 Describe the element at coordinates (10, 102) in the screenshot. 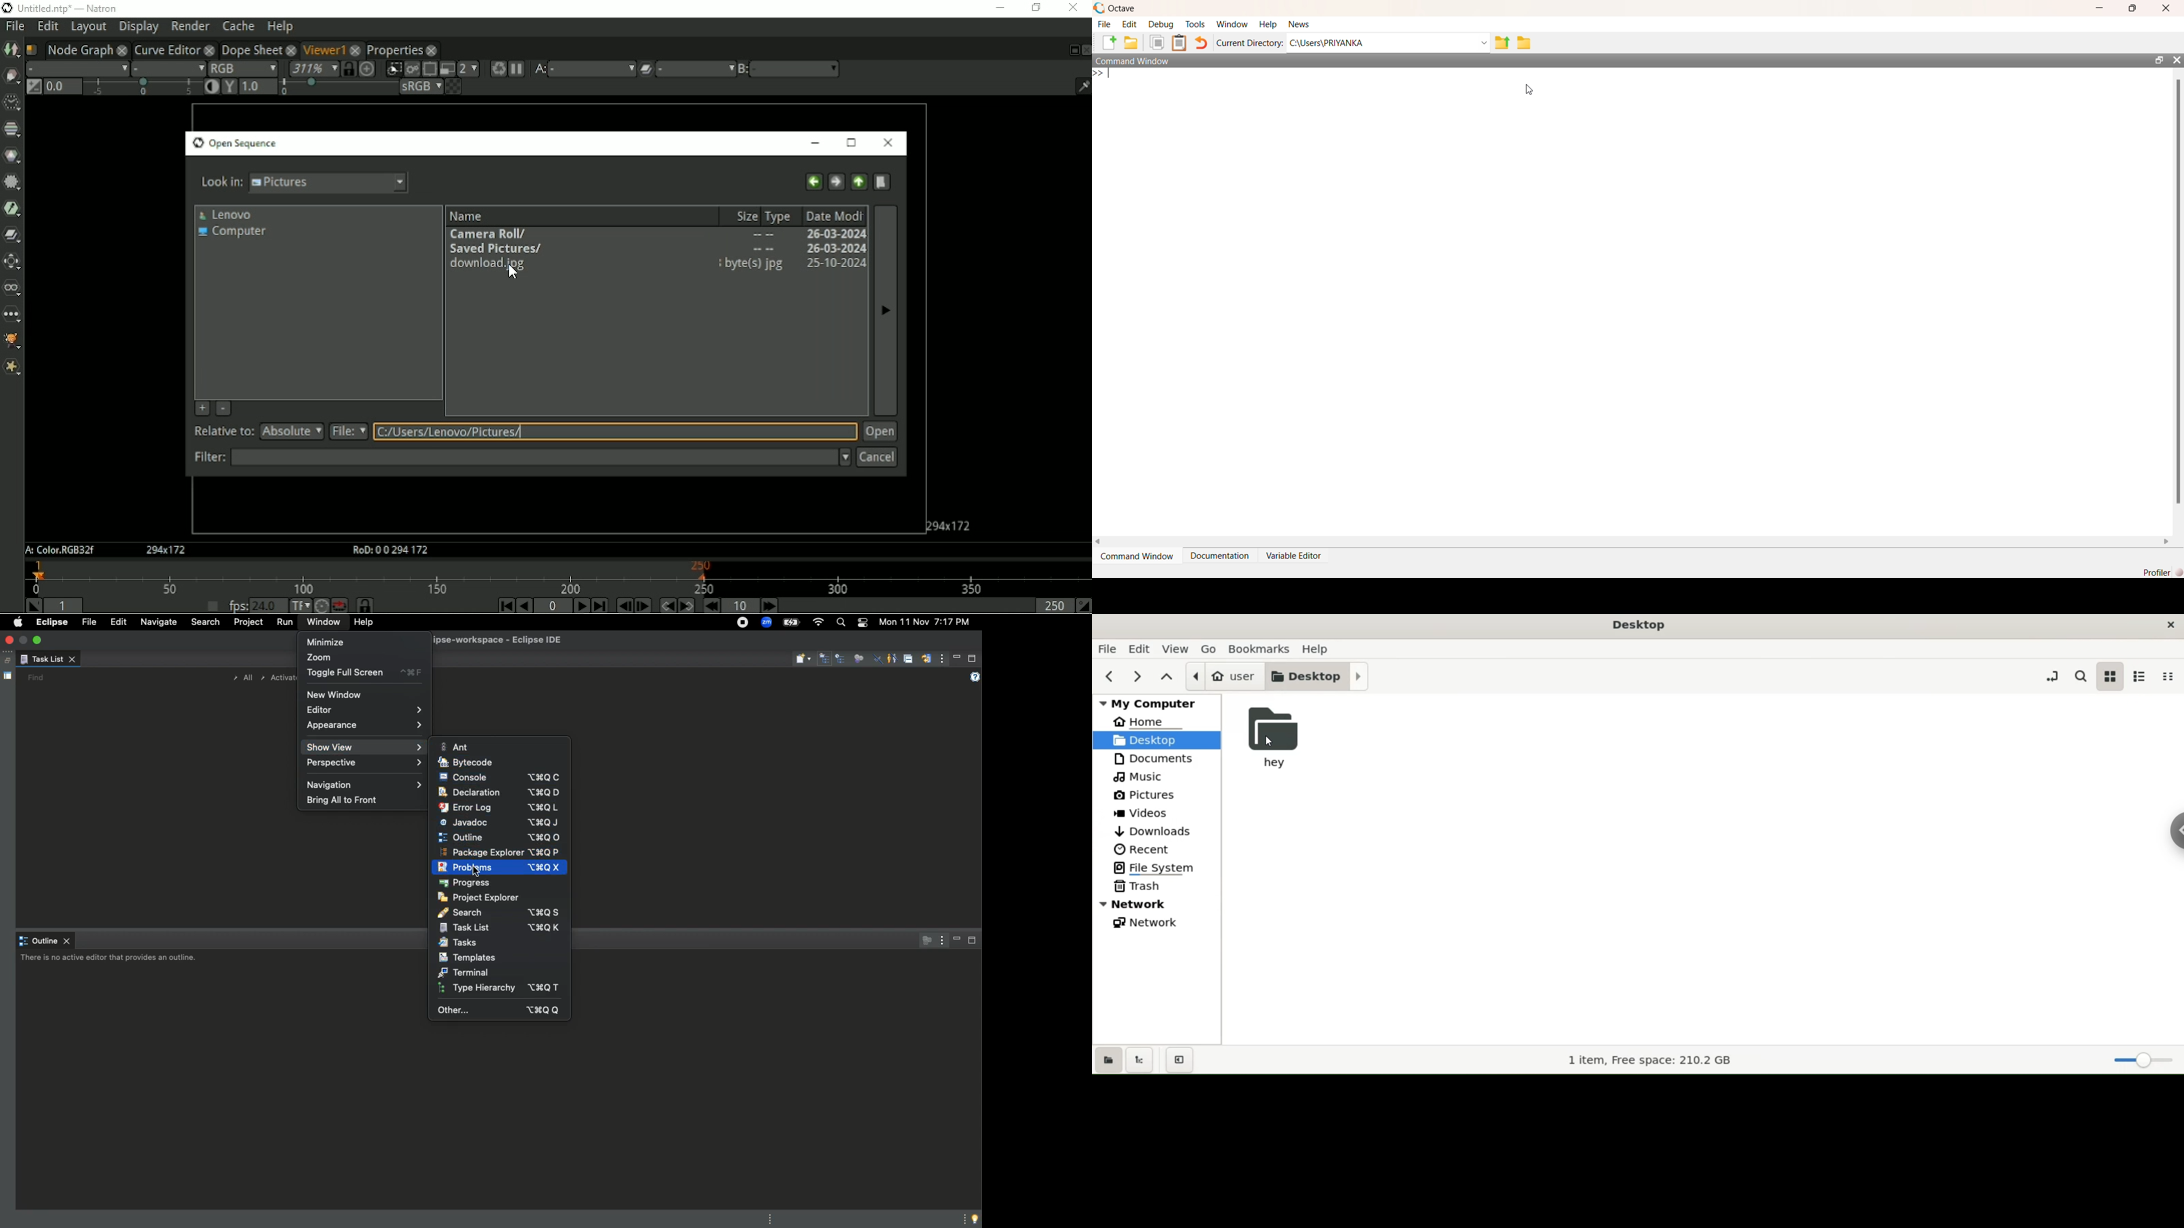

I see `Time` at that location.